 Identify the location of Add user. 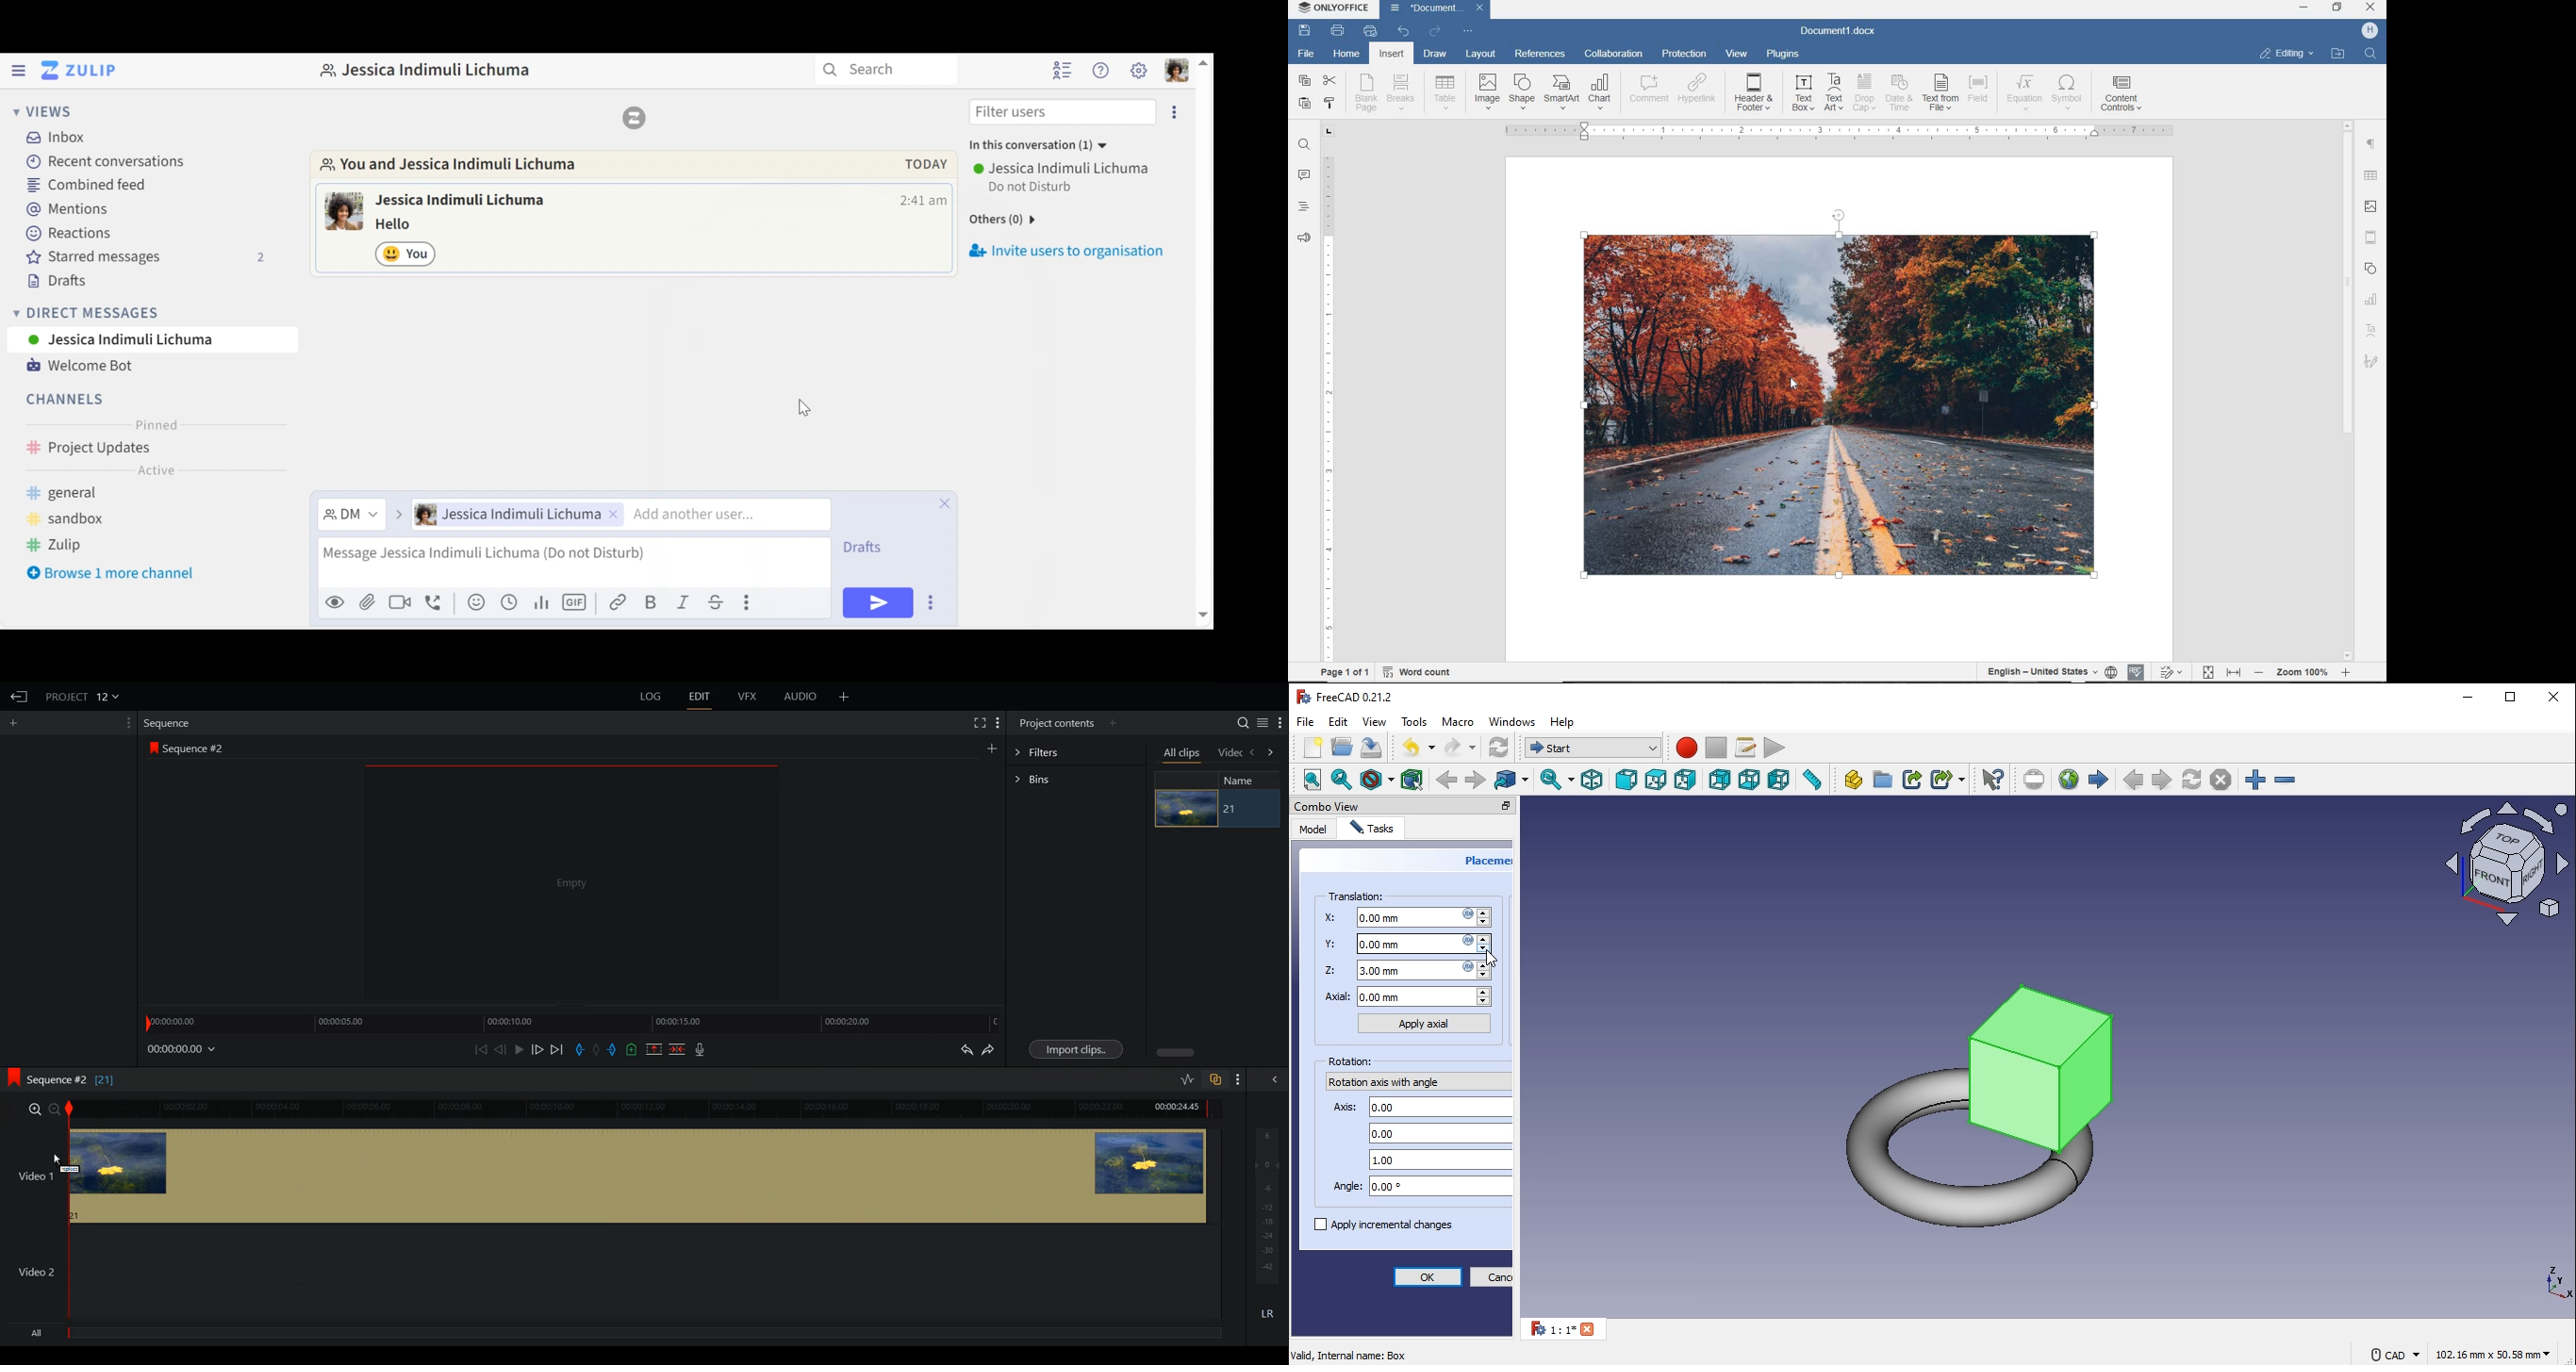
(721, 514).